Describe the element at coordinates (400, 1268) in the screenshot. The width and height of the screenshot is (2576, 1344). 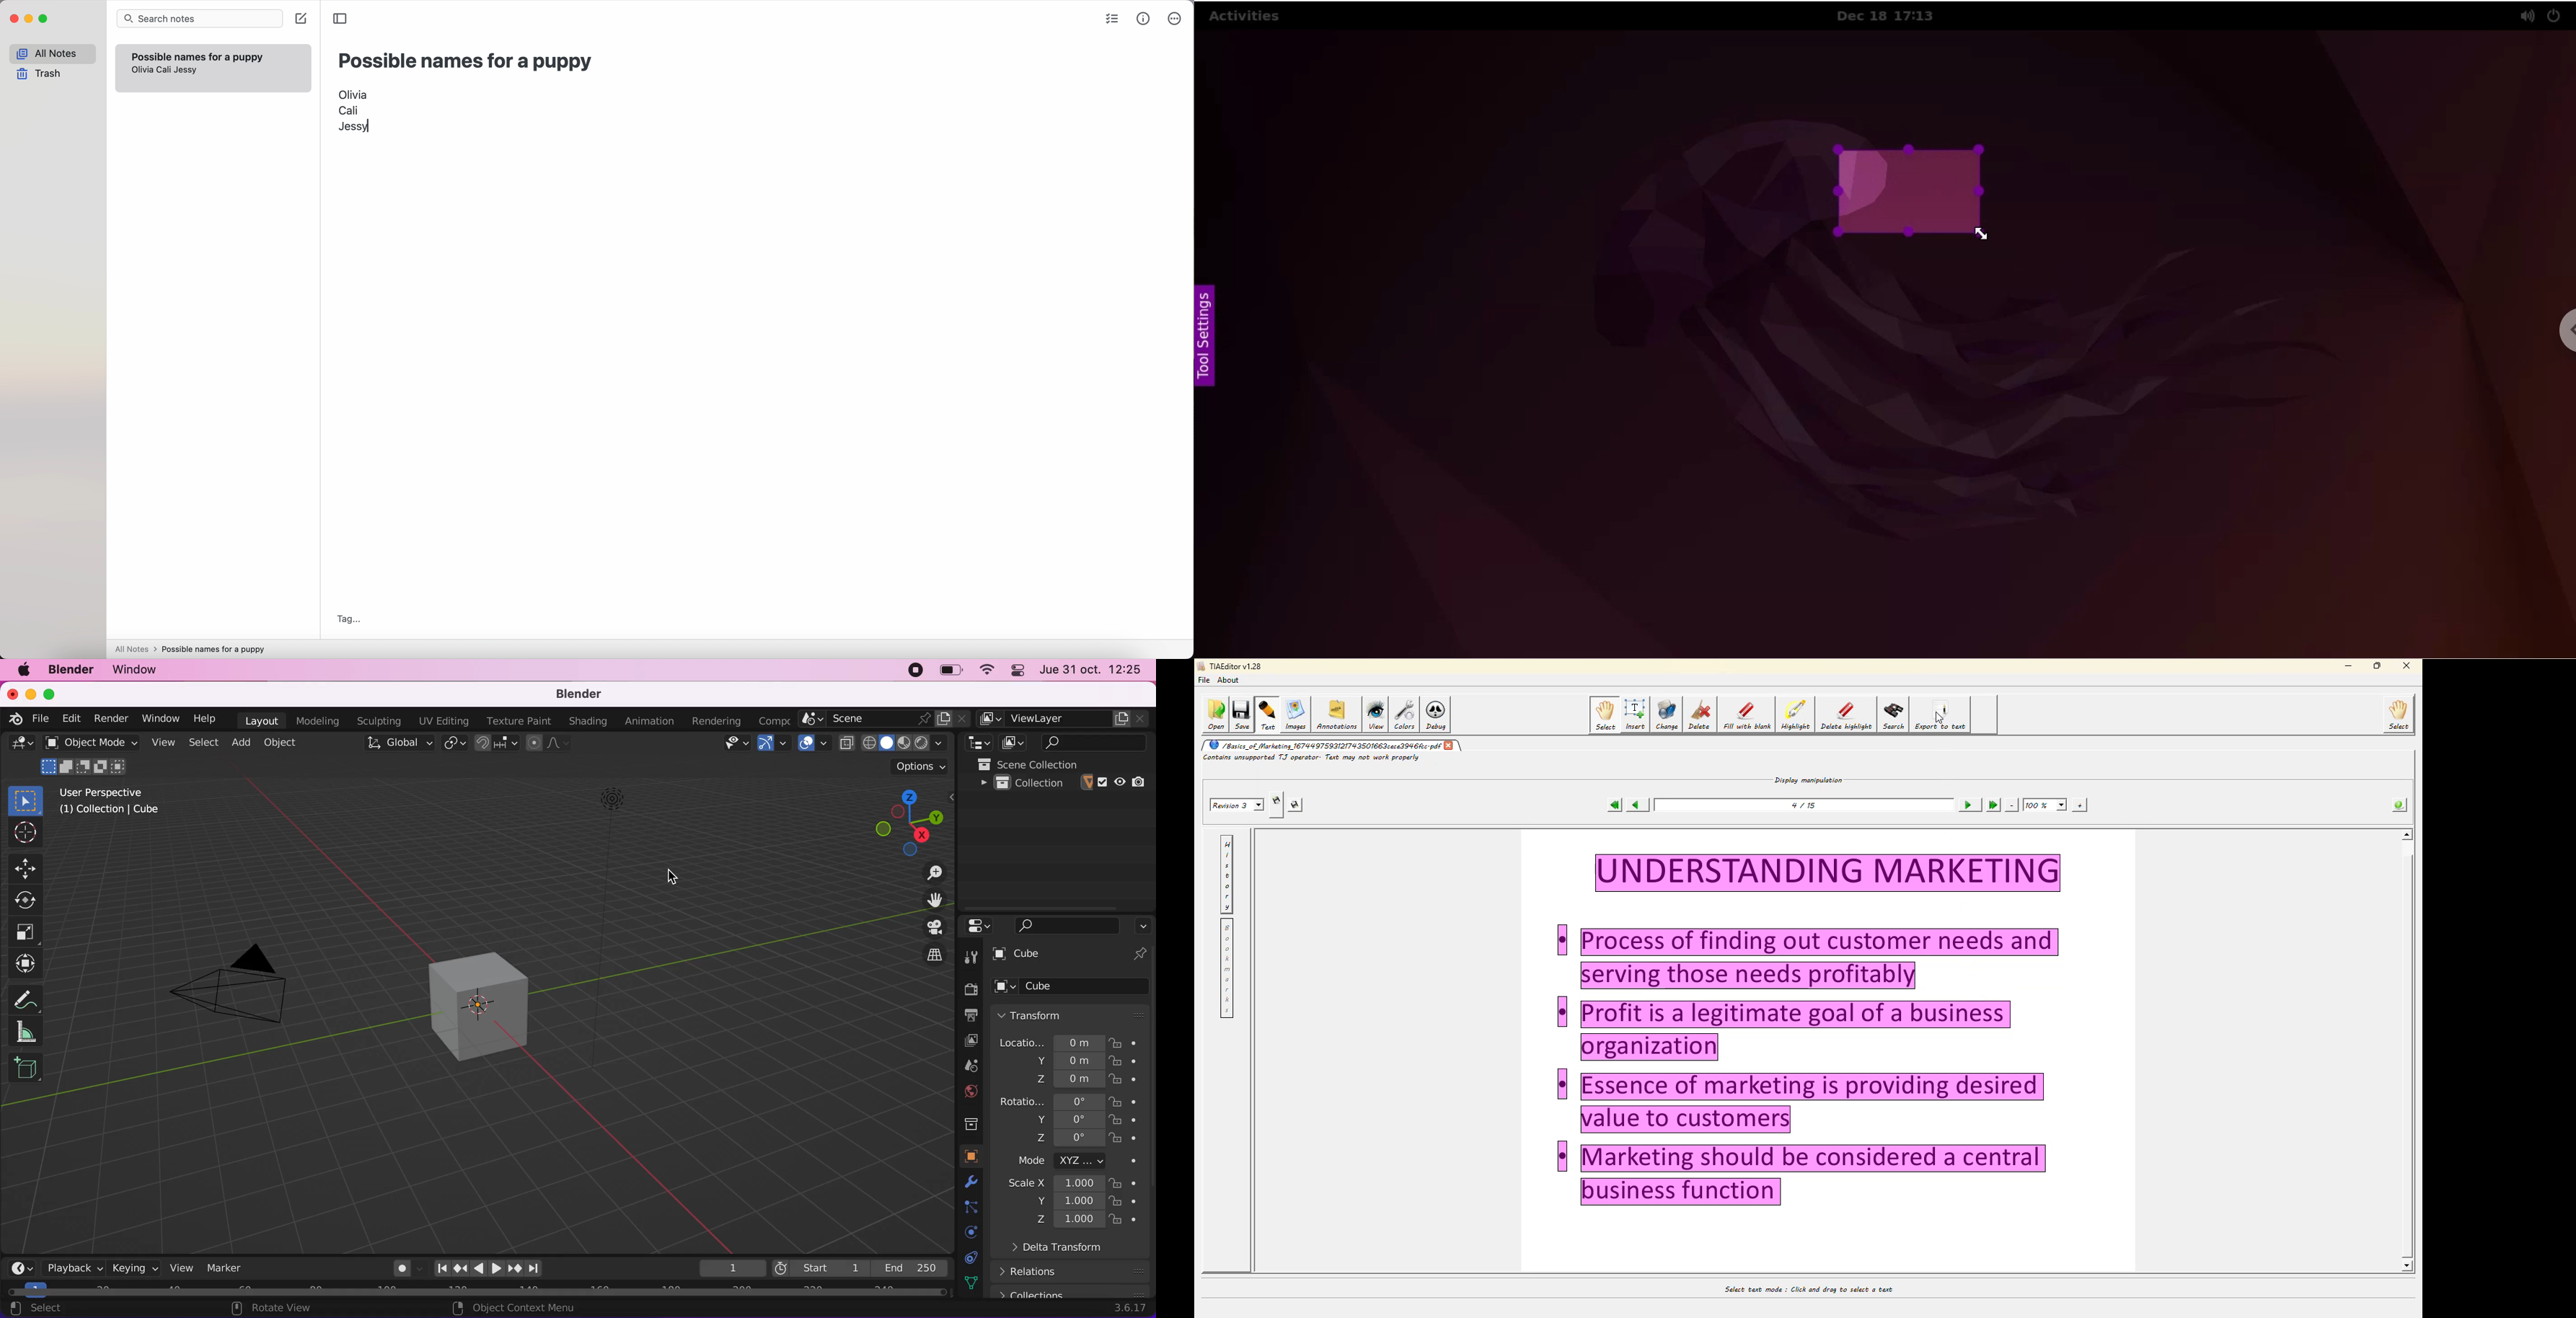
I see `auto keying` at that location.